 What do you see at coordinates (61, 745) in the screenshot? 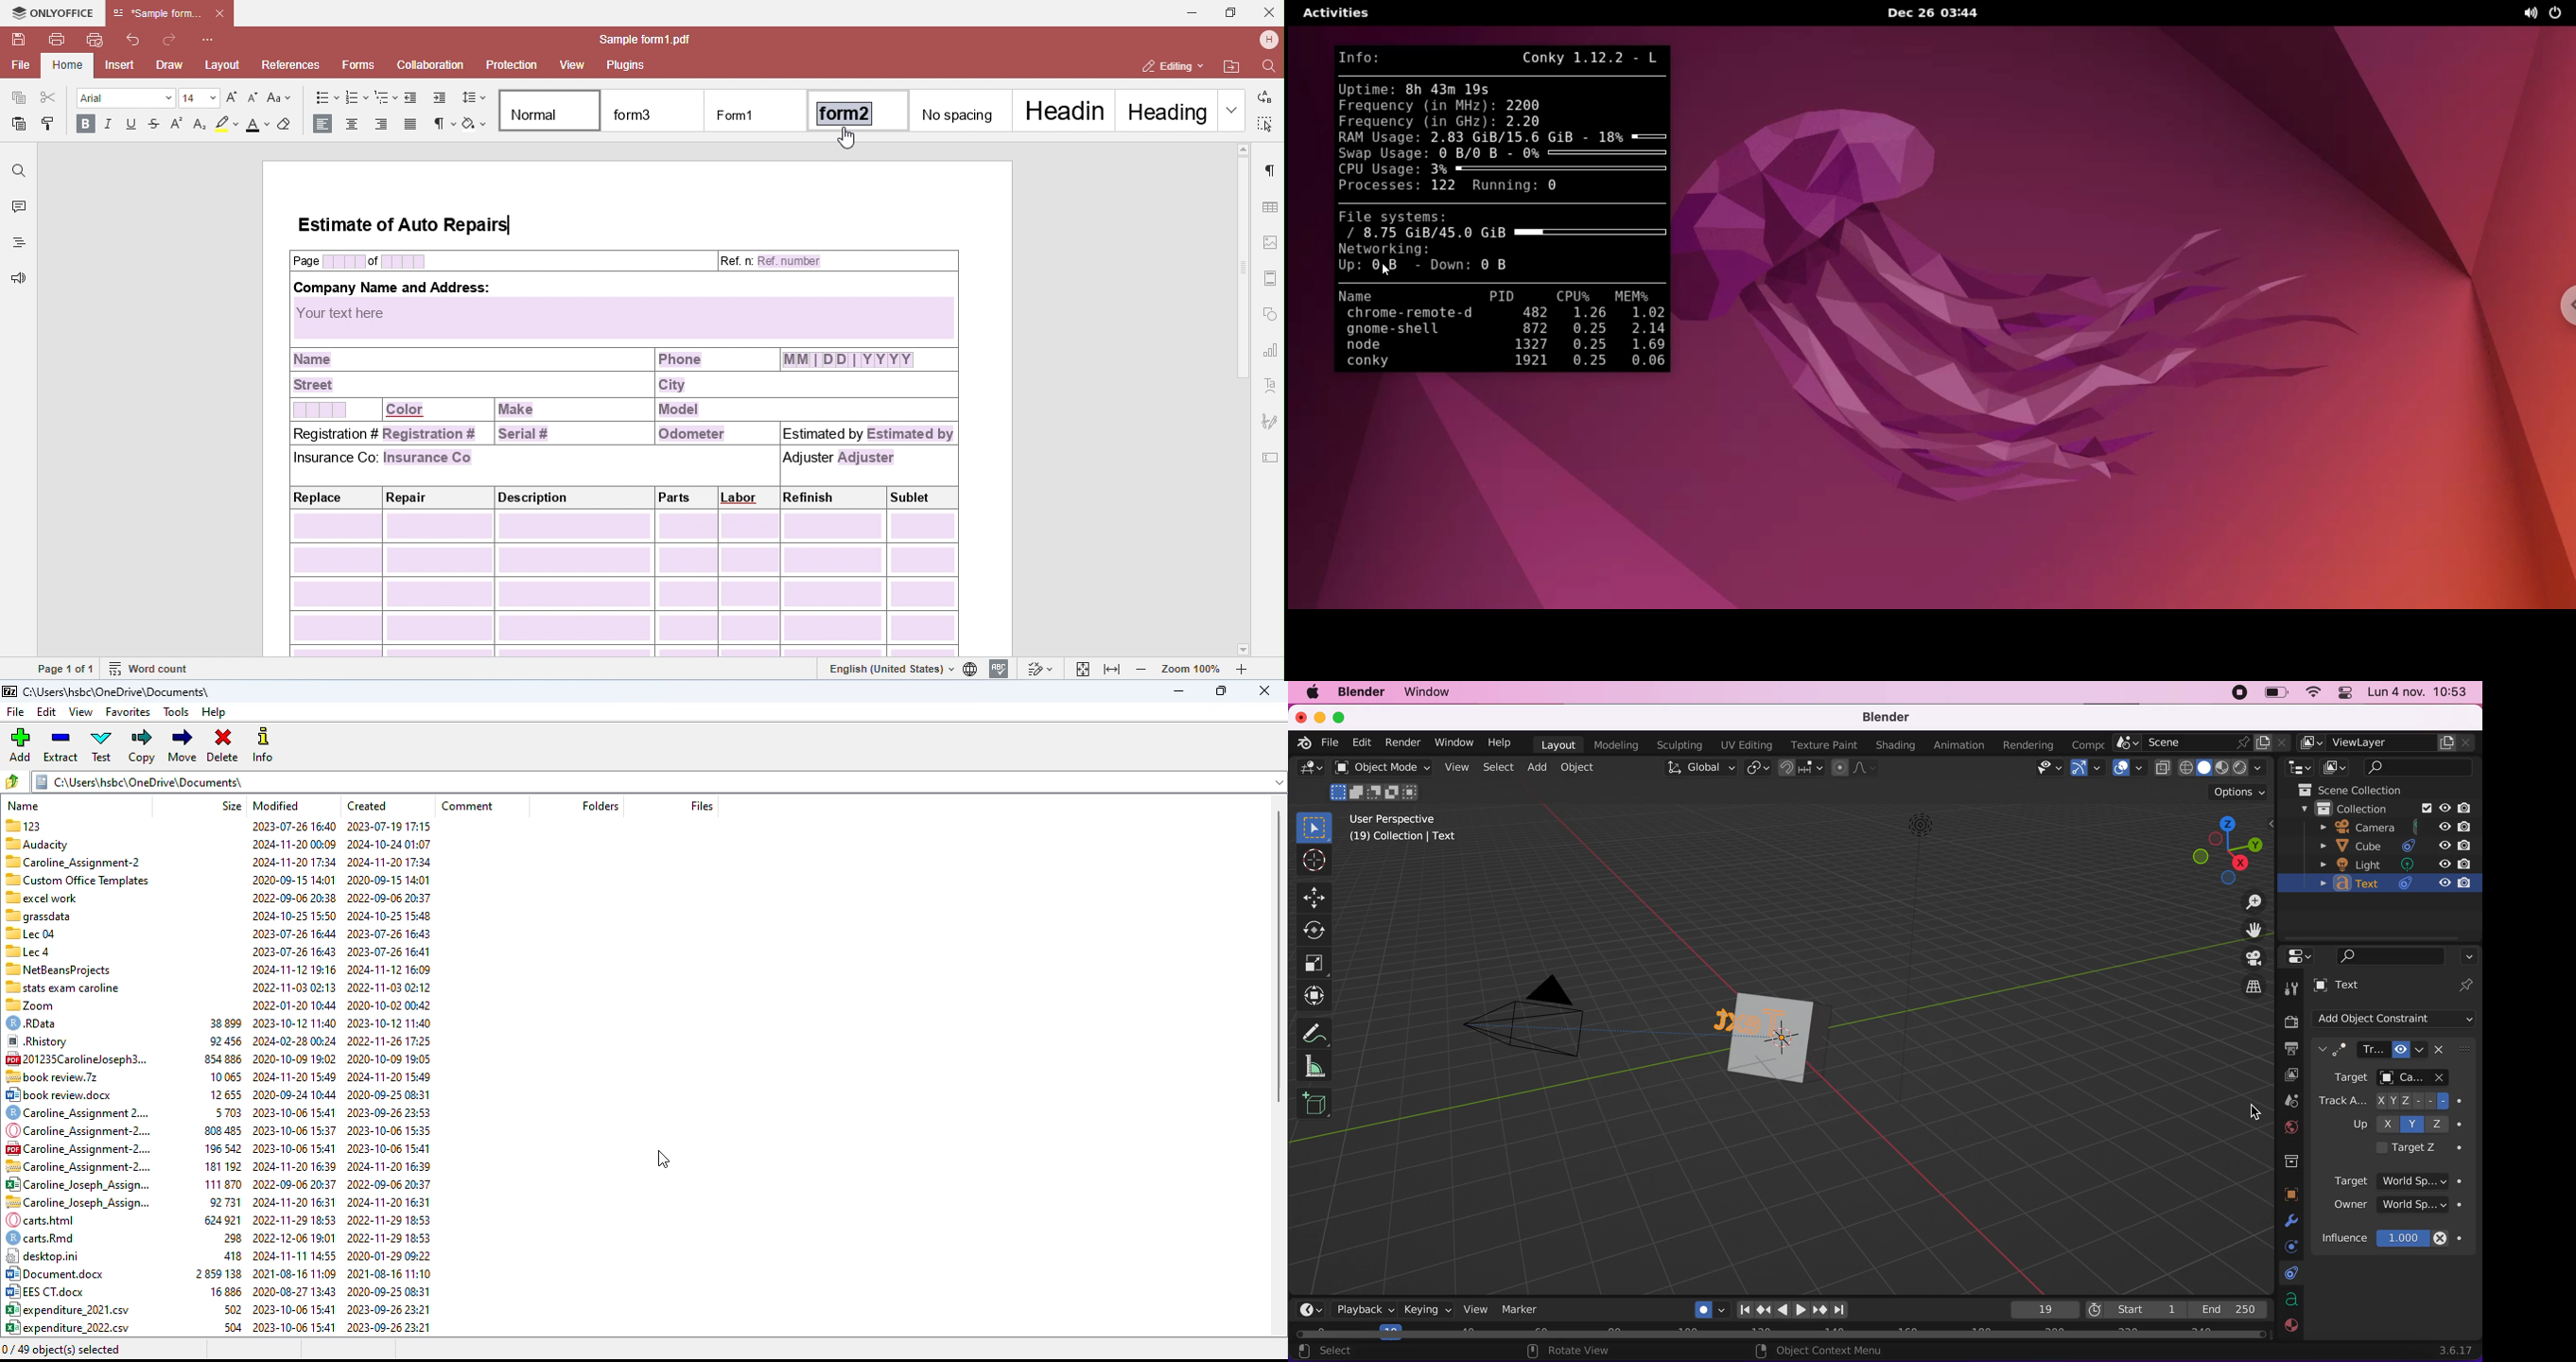
I see `extract` at bounding box center [61, 745].